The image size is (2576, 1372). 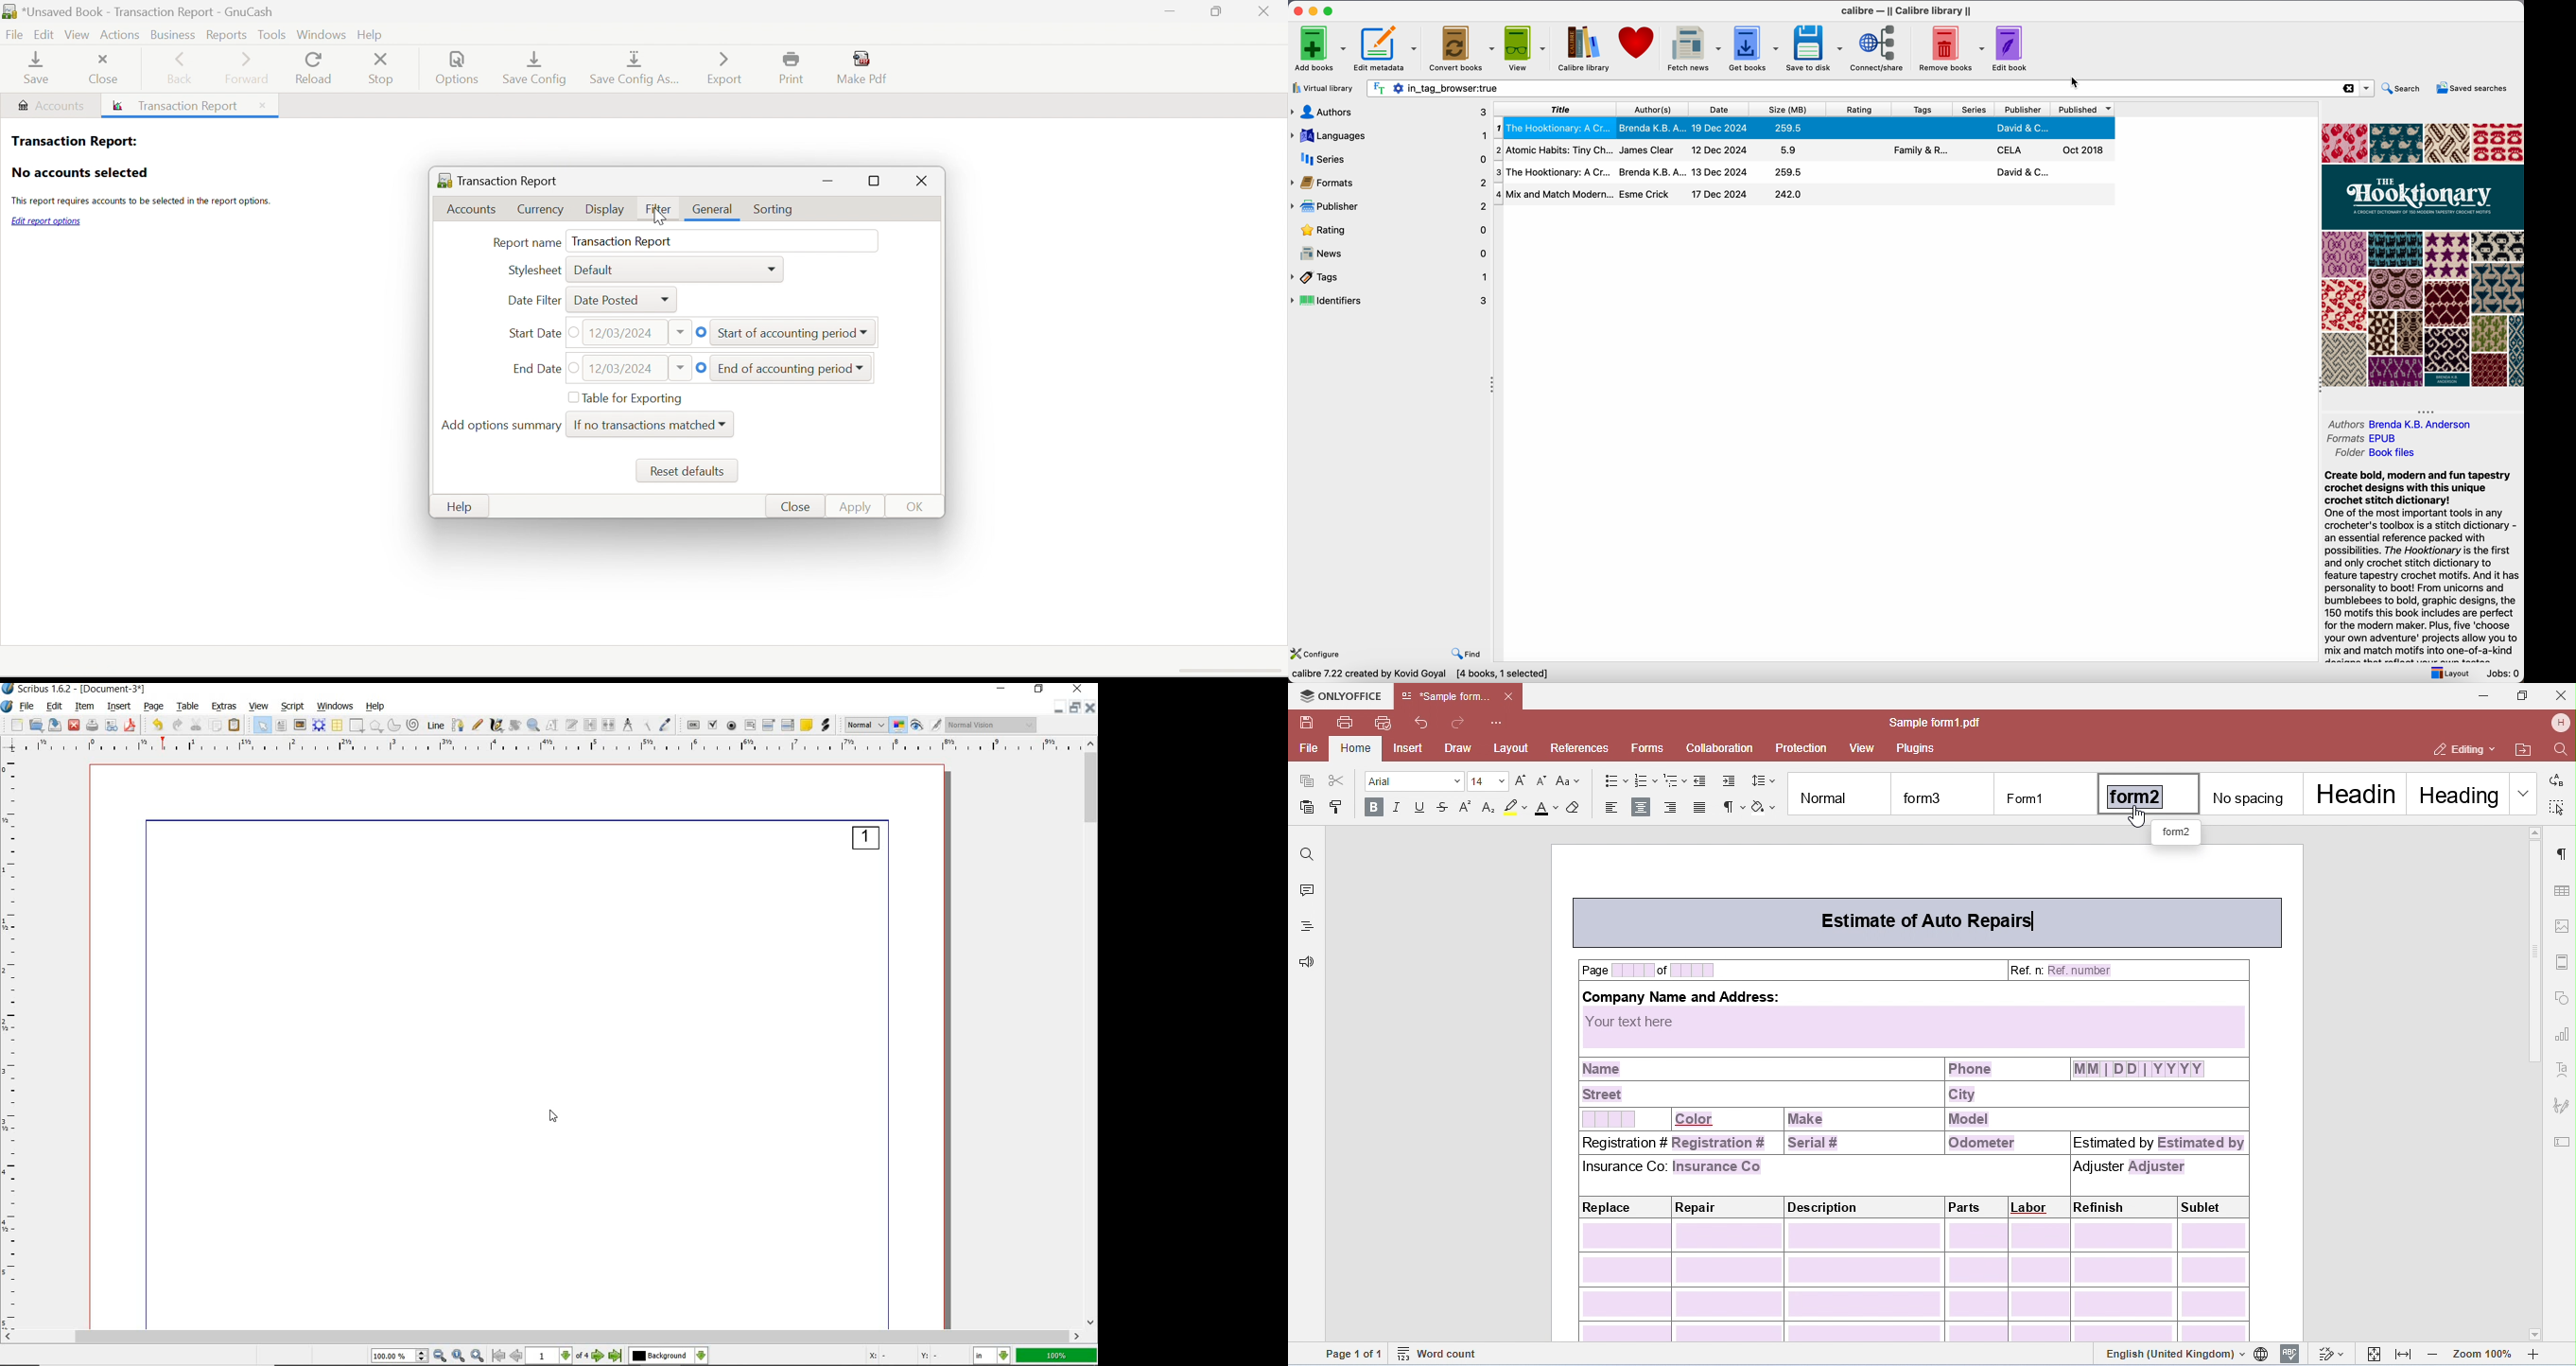 I want to click on Folder, so click(x=2349, y=453).